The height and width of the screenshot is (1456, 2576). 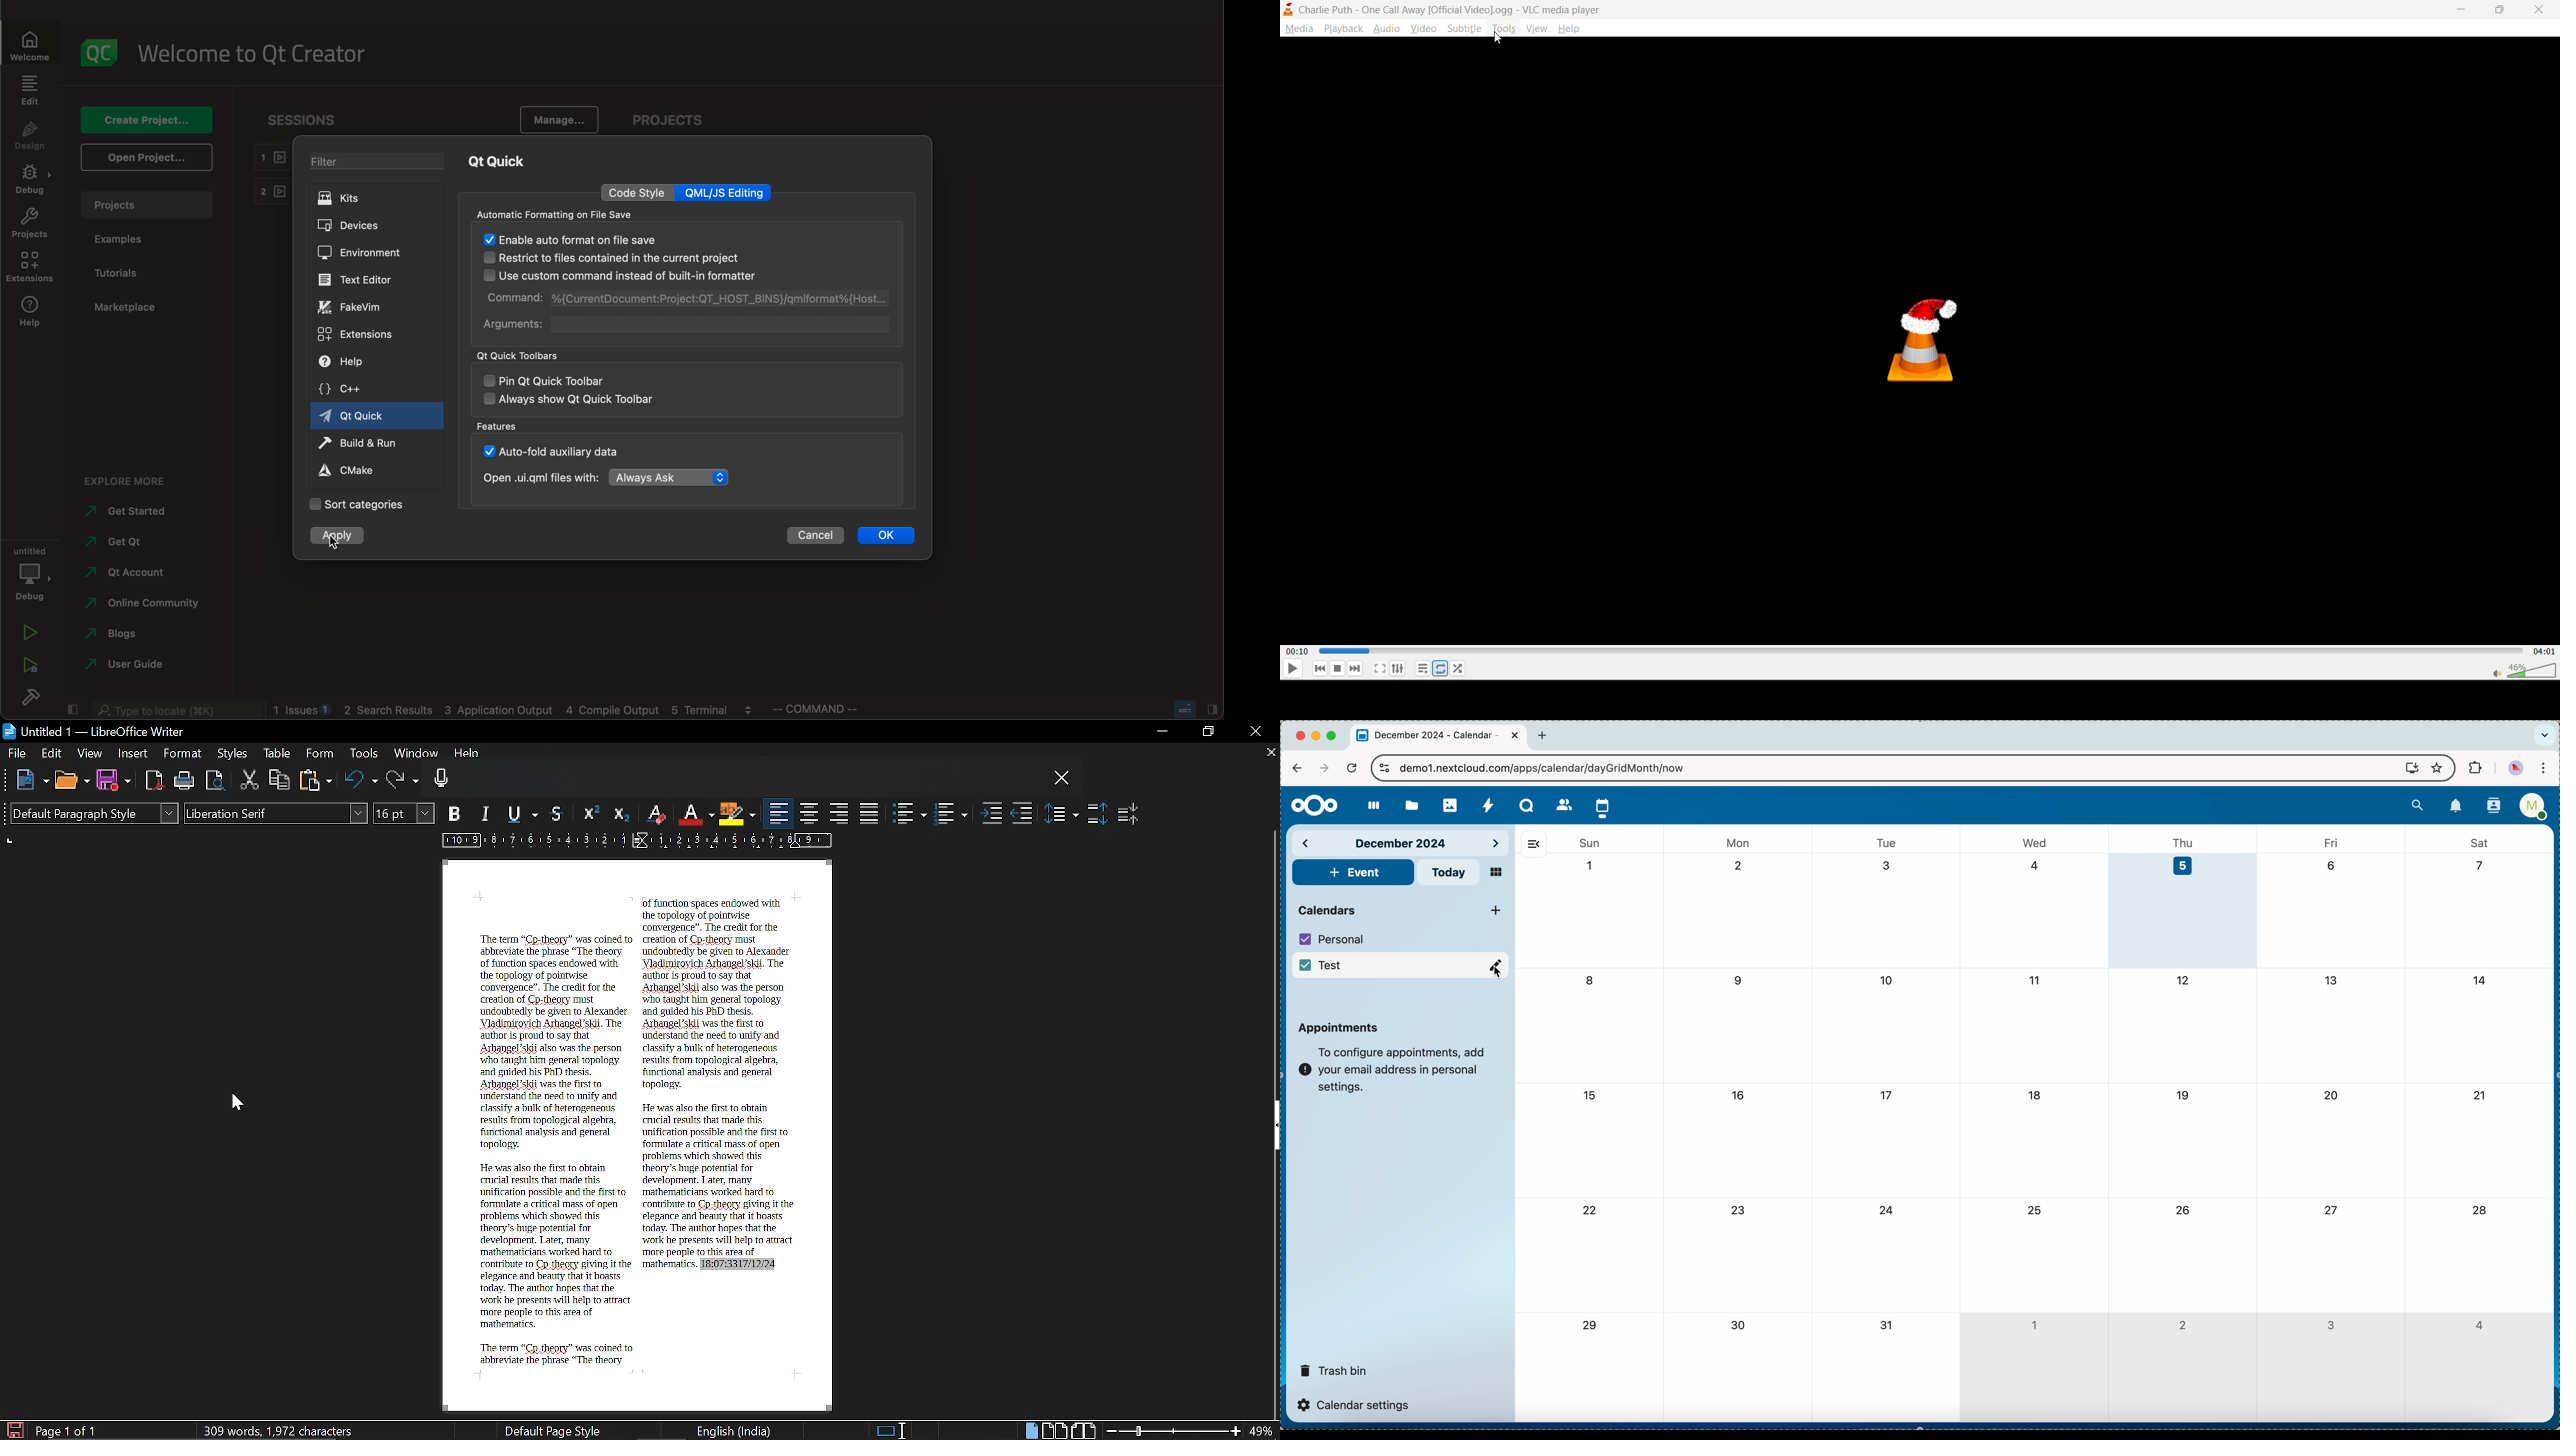 What do you see at coordinates (359, 336) in the screenshot?
I see `extensions` at bounding box center [359, 336].